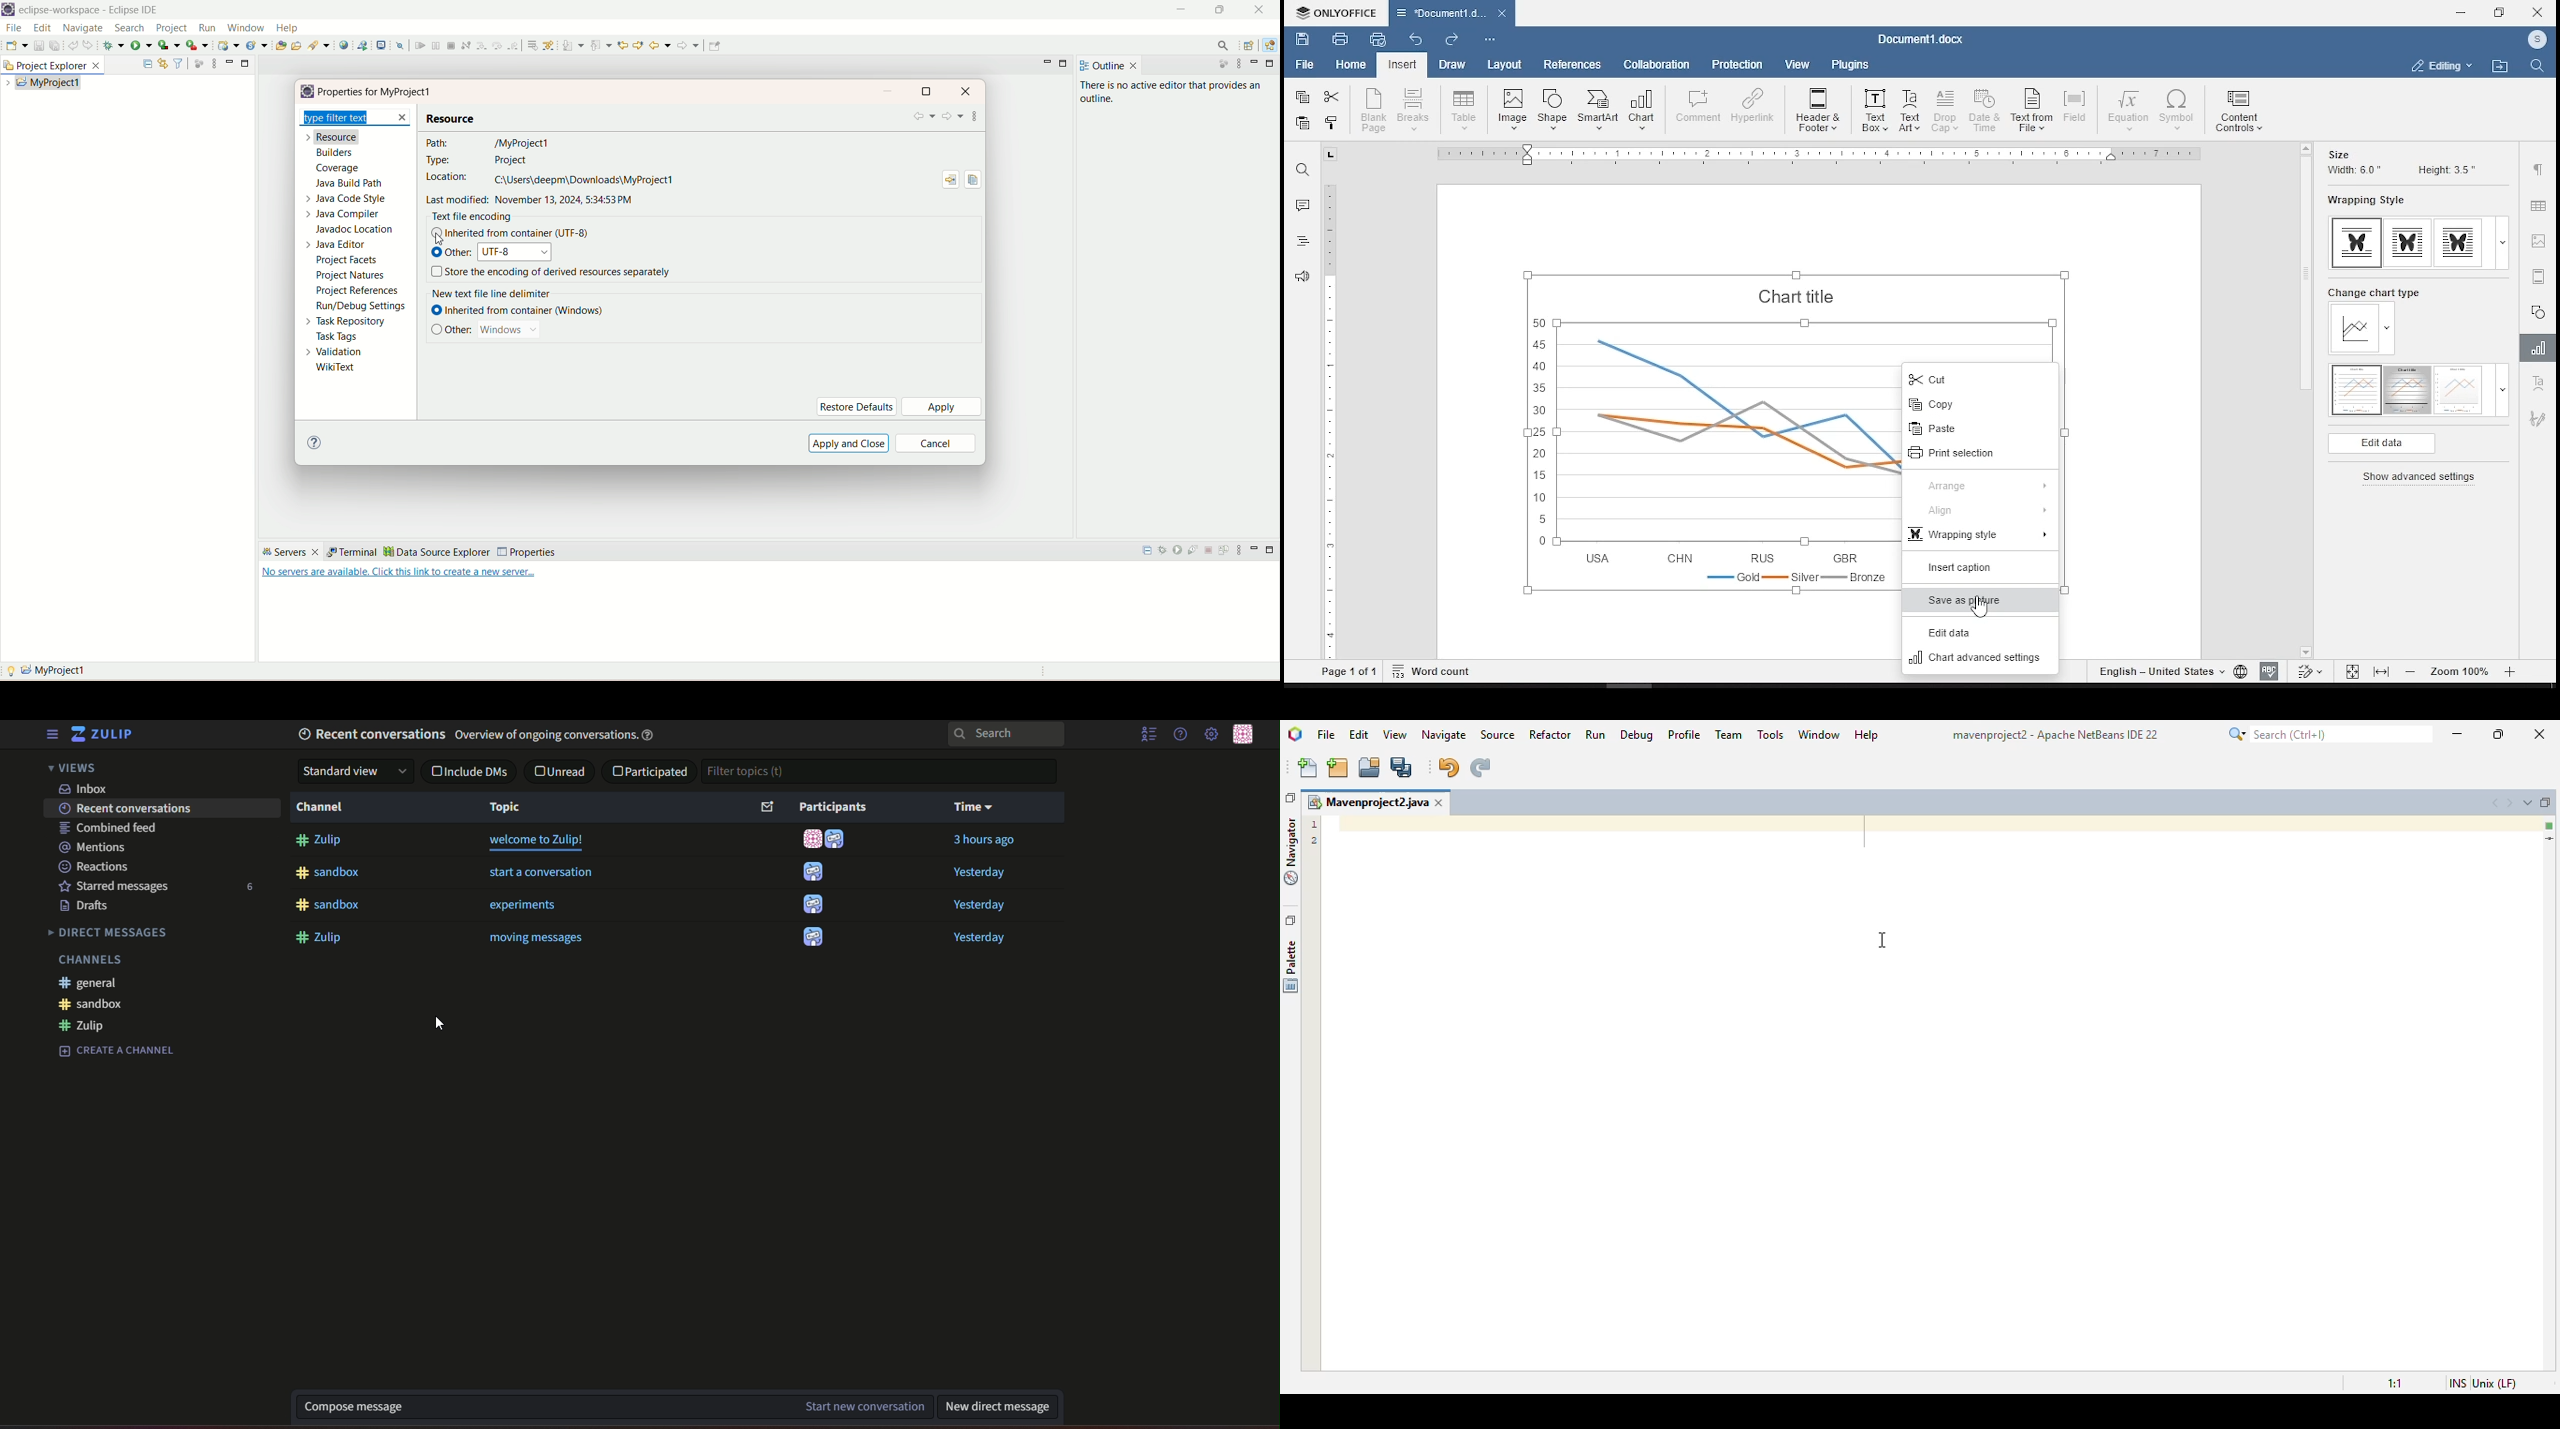  What do you see at coordinates (1982, 378) in the screenshot?
I see `cut` at bounding box center [1982, 378].